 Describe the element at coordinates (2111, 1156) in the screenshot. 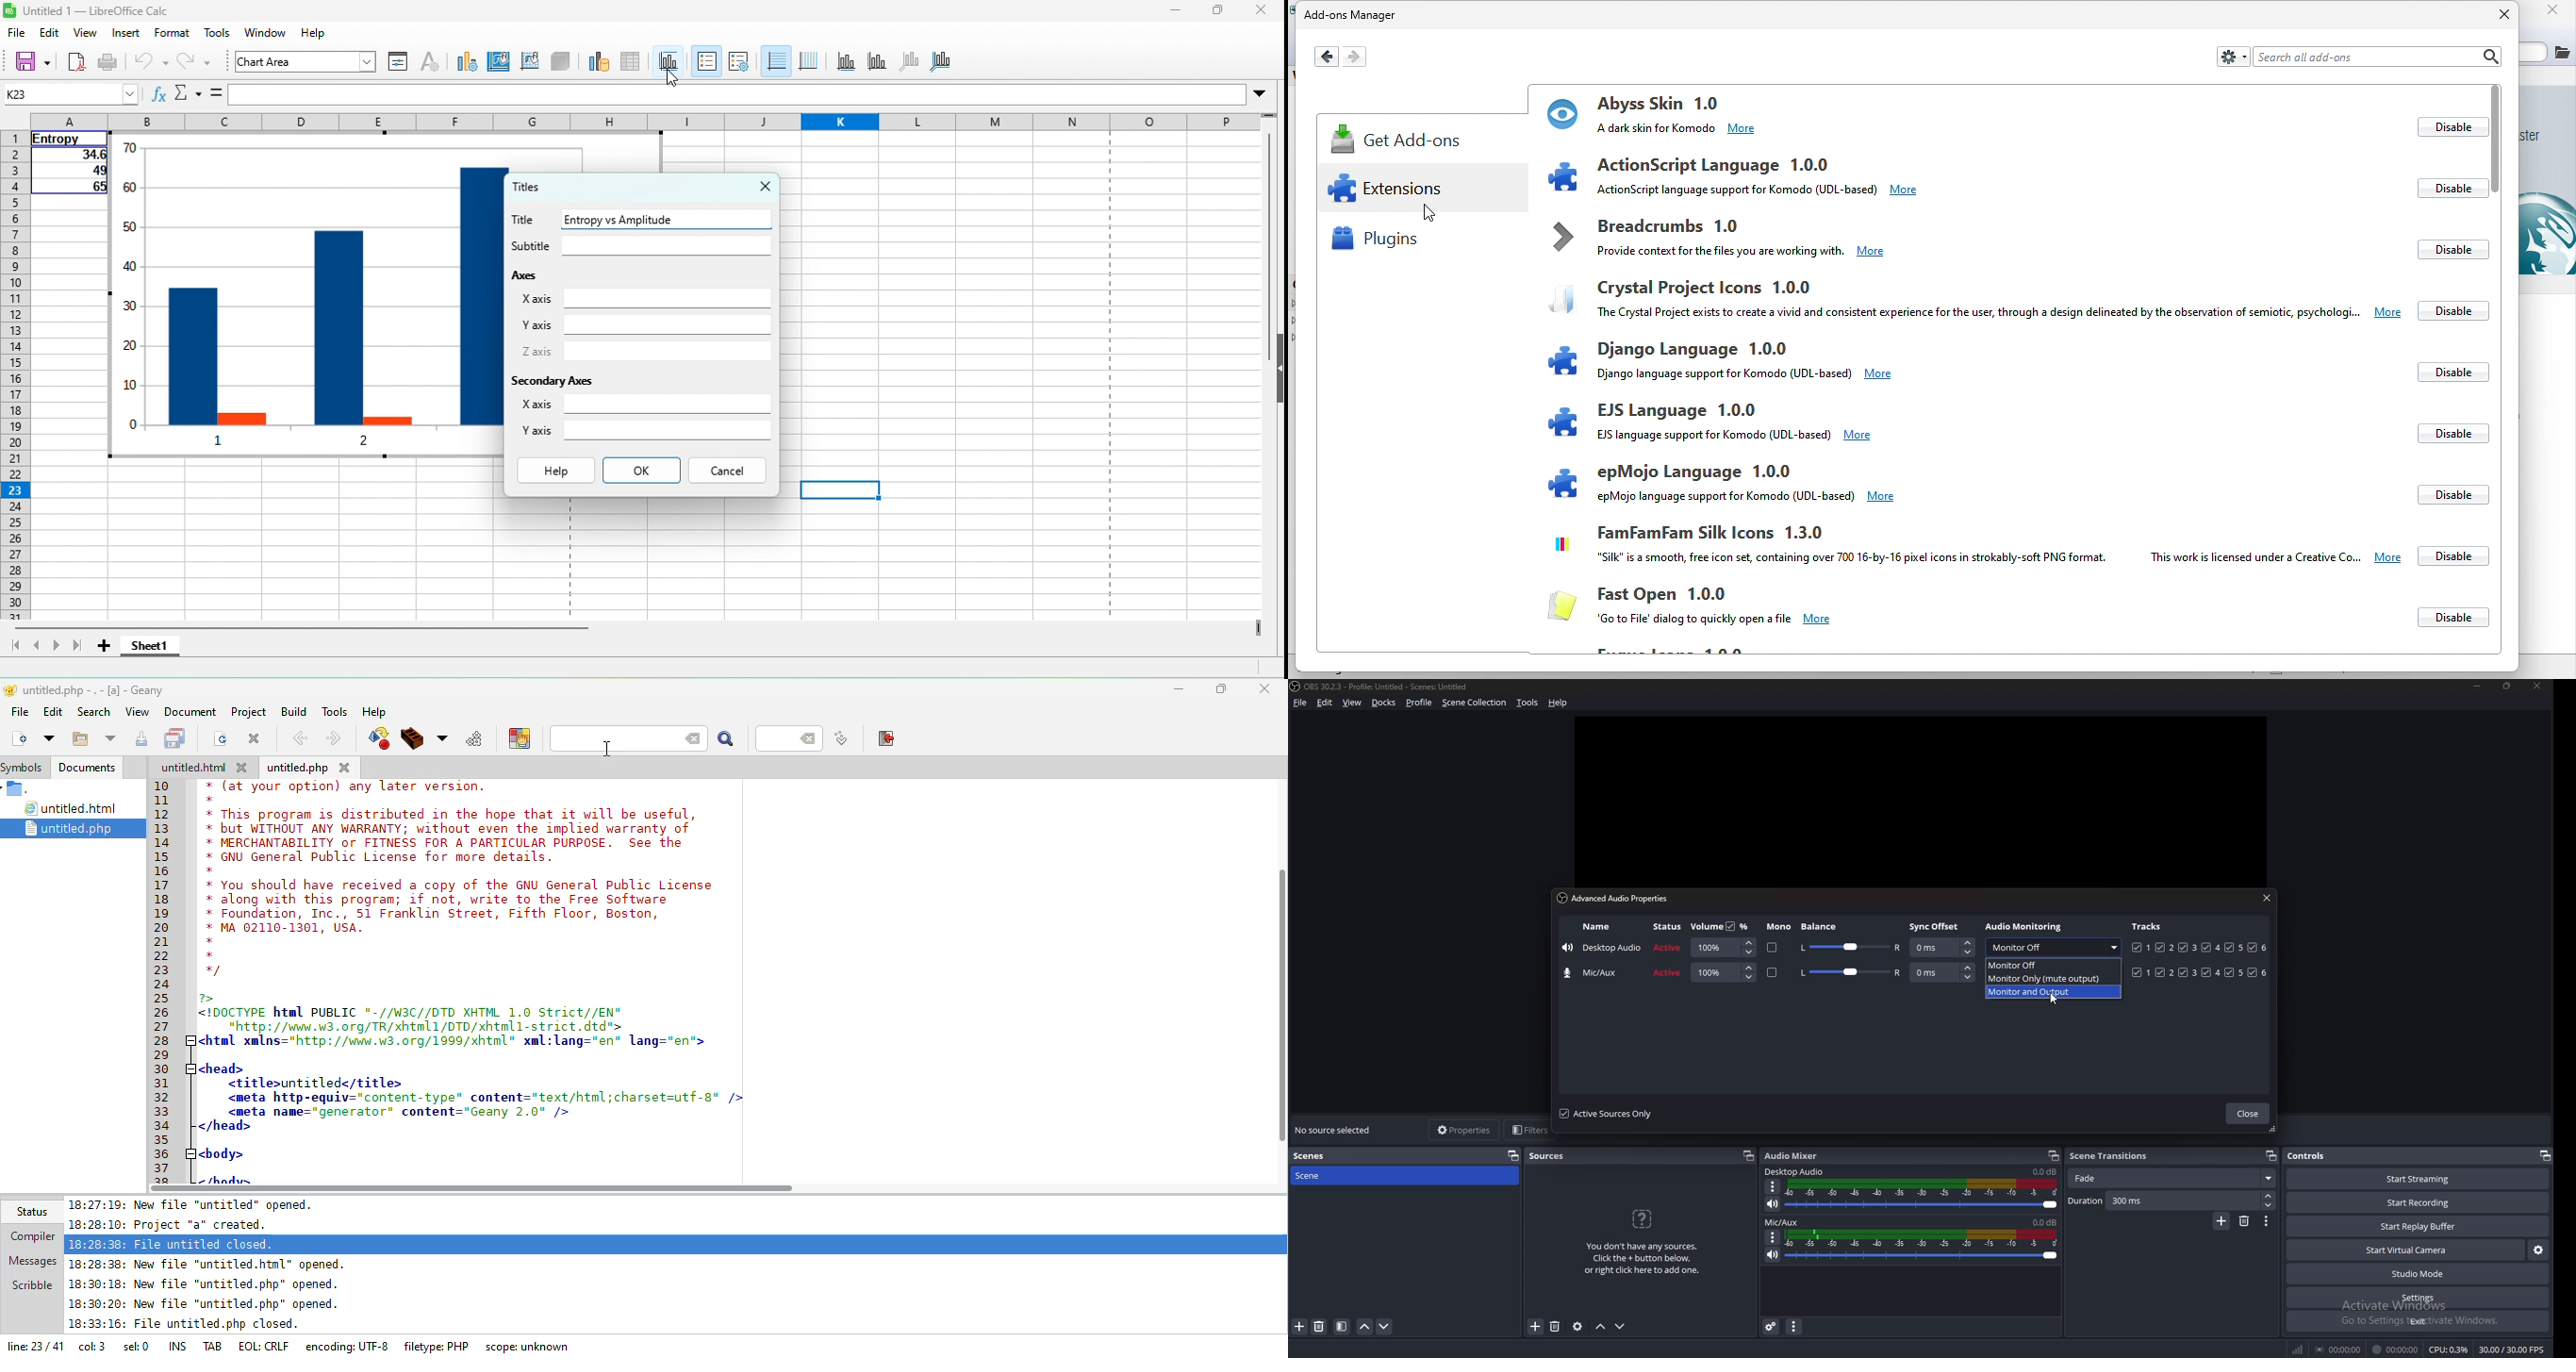

I see `scene transitions` at that location.